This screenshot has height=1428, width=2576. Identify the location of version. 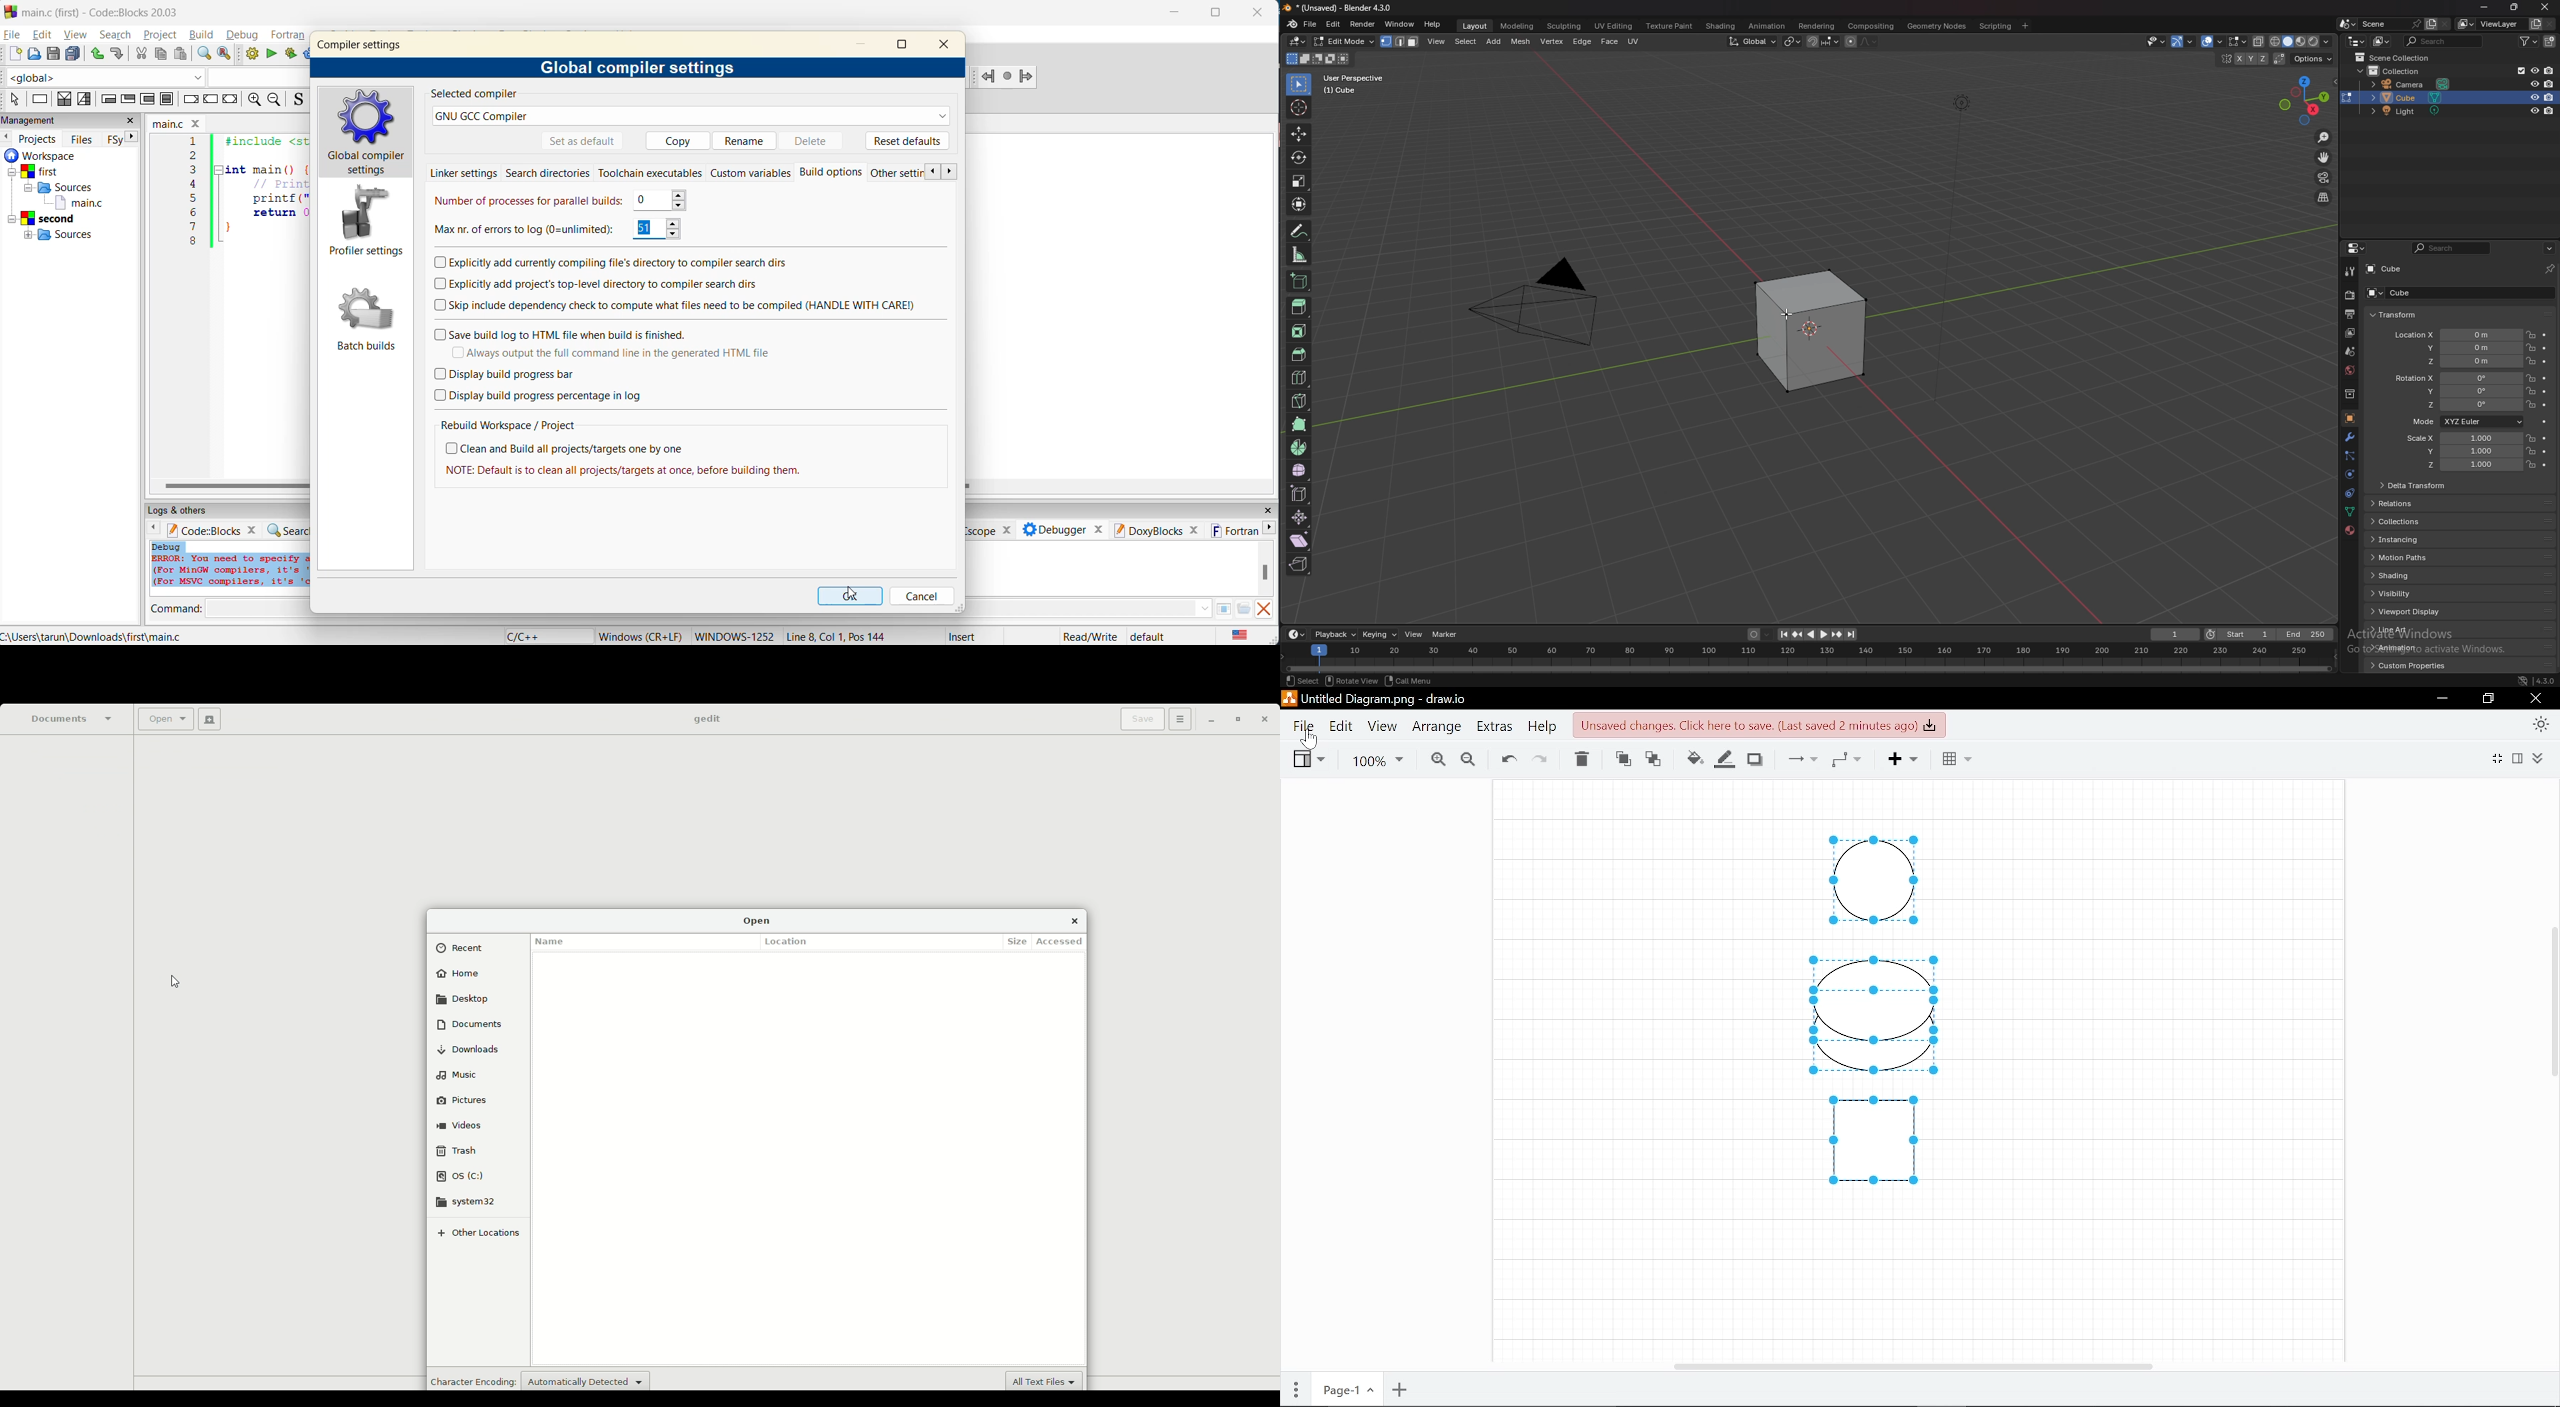
(2546, 681).